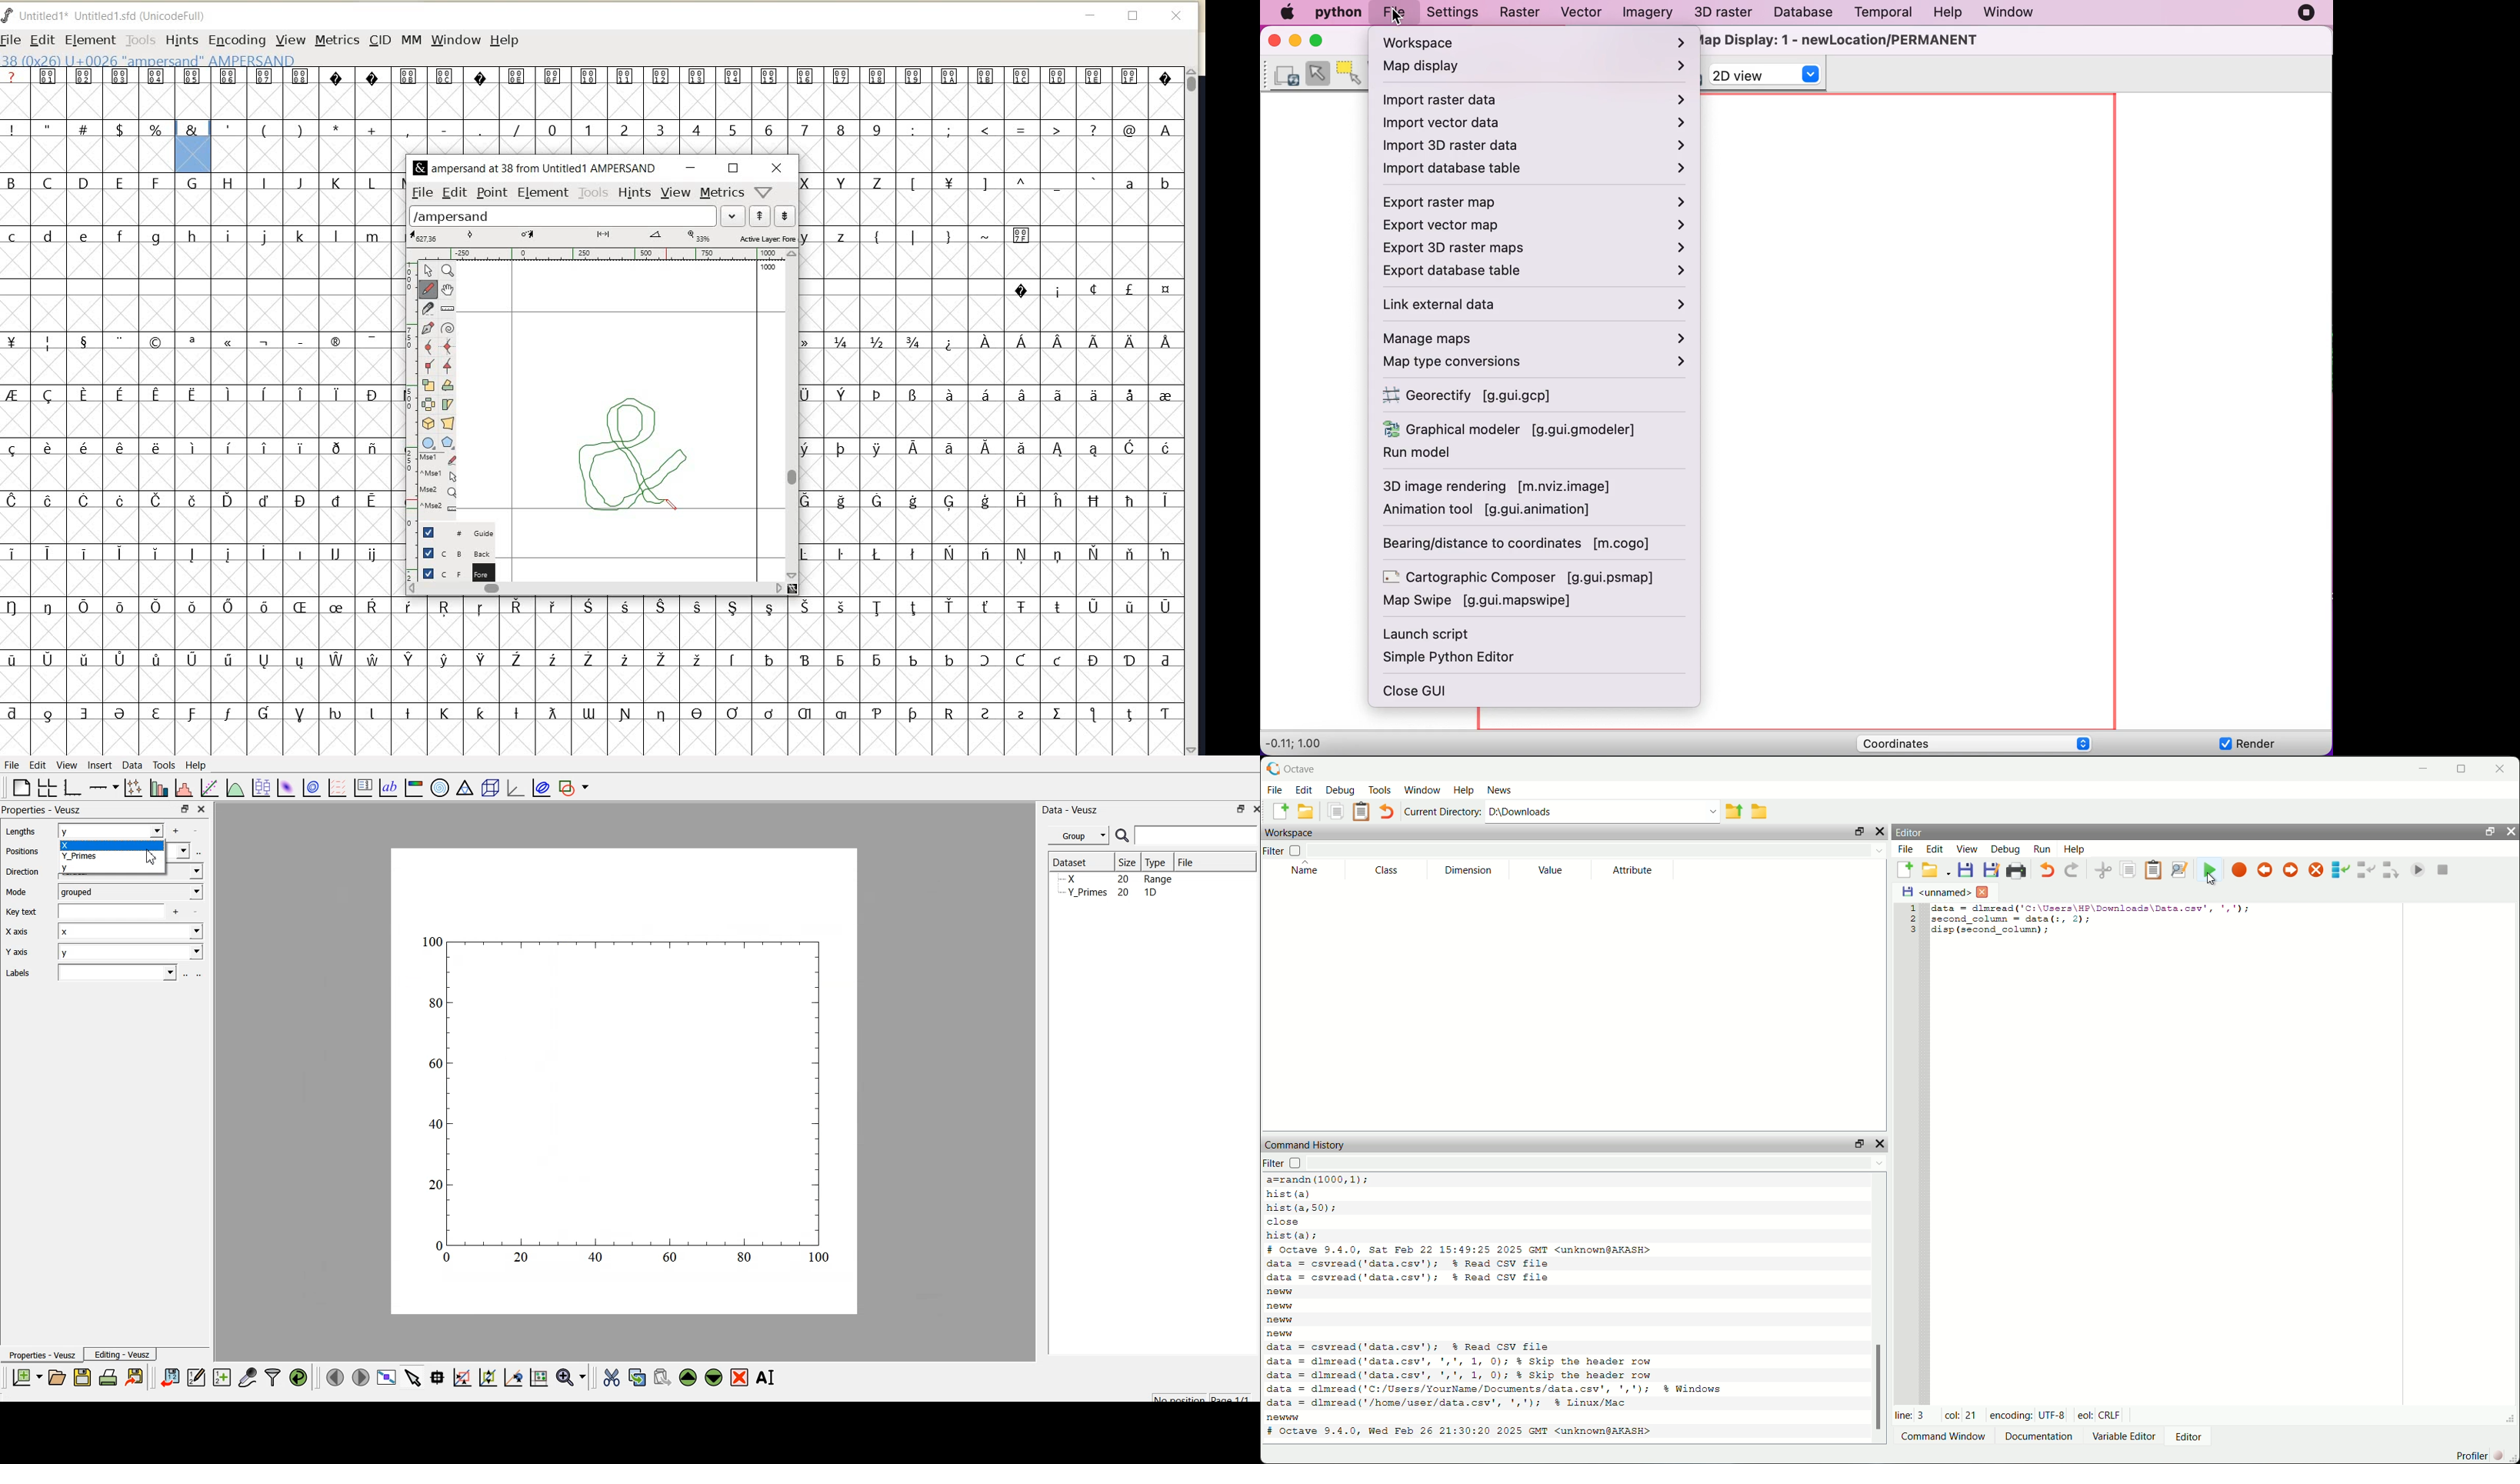 Image resolution: width=2520 pixels, height=1484 pixels. I want to click on show previous word list, so click(761, 216).